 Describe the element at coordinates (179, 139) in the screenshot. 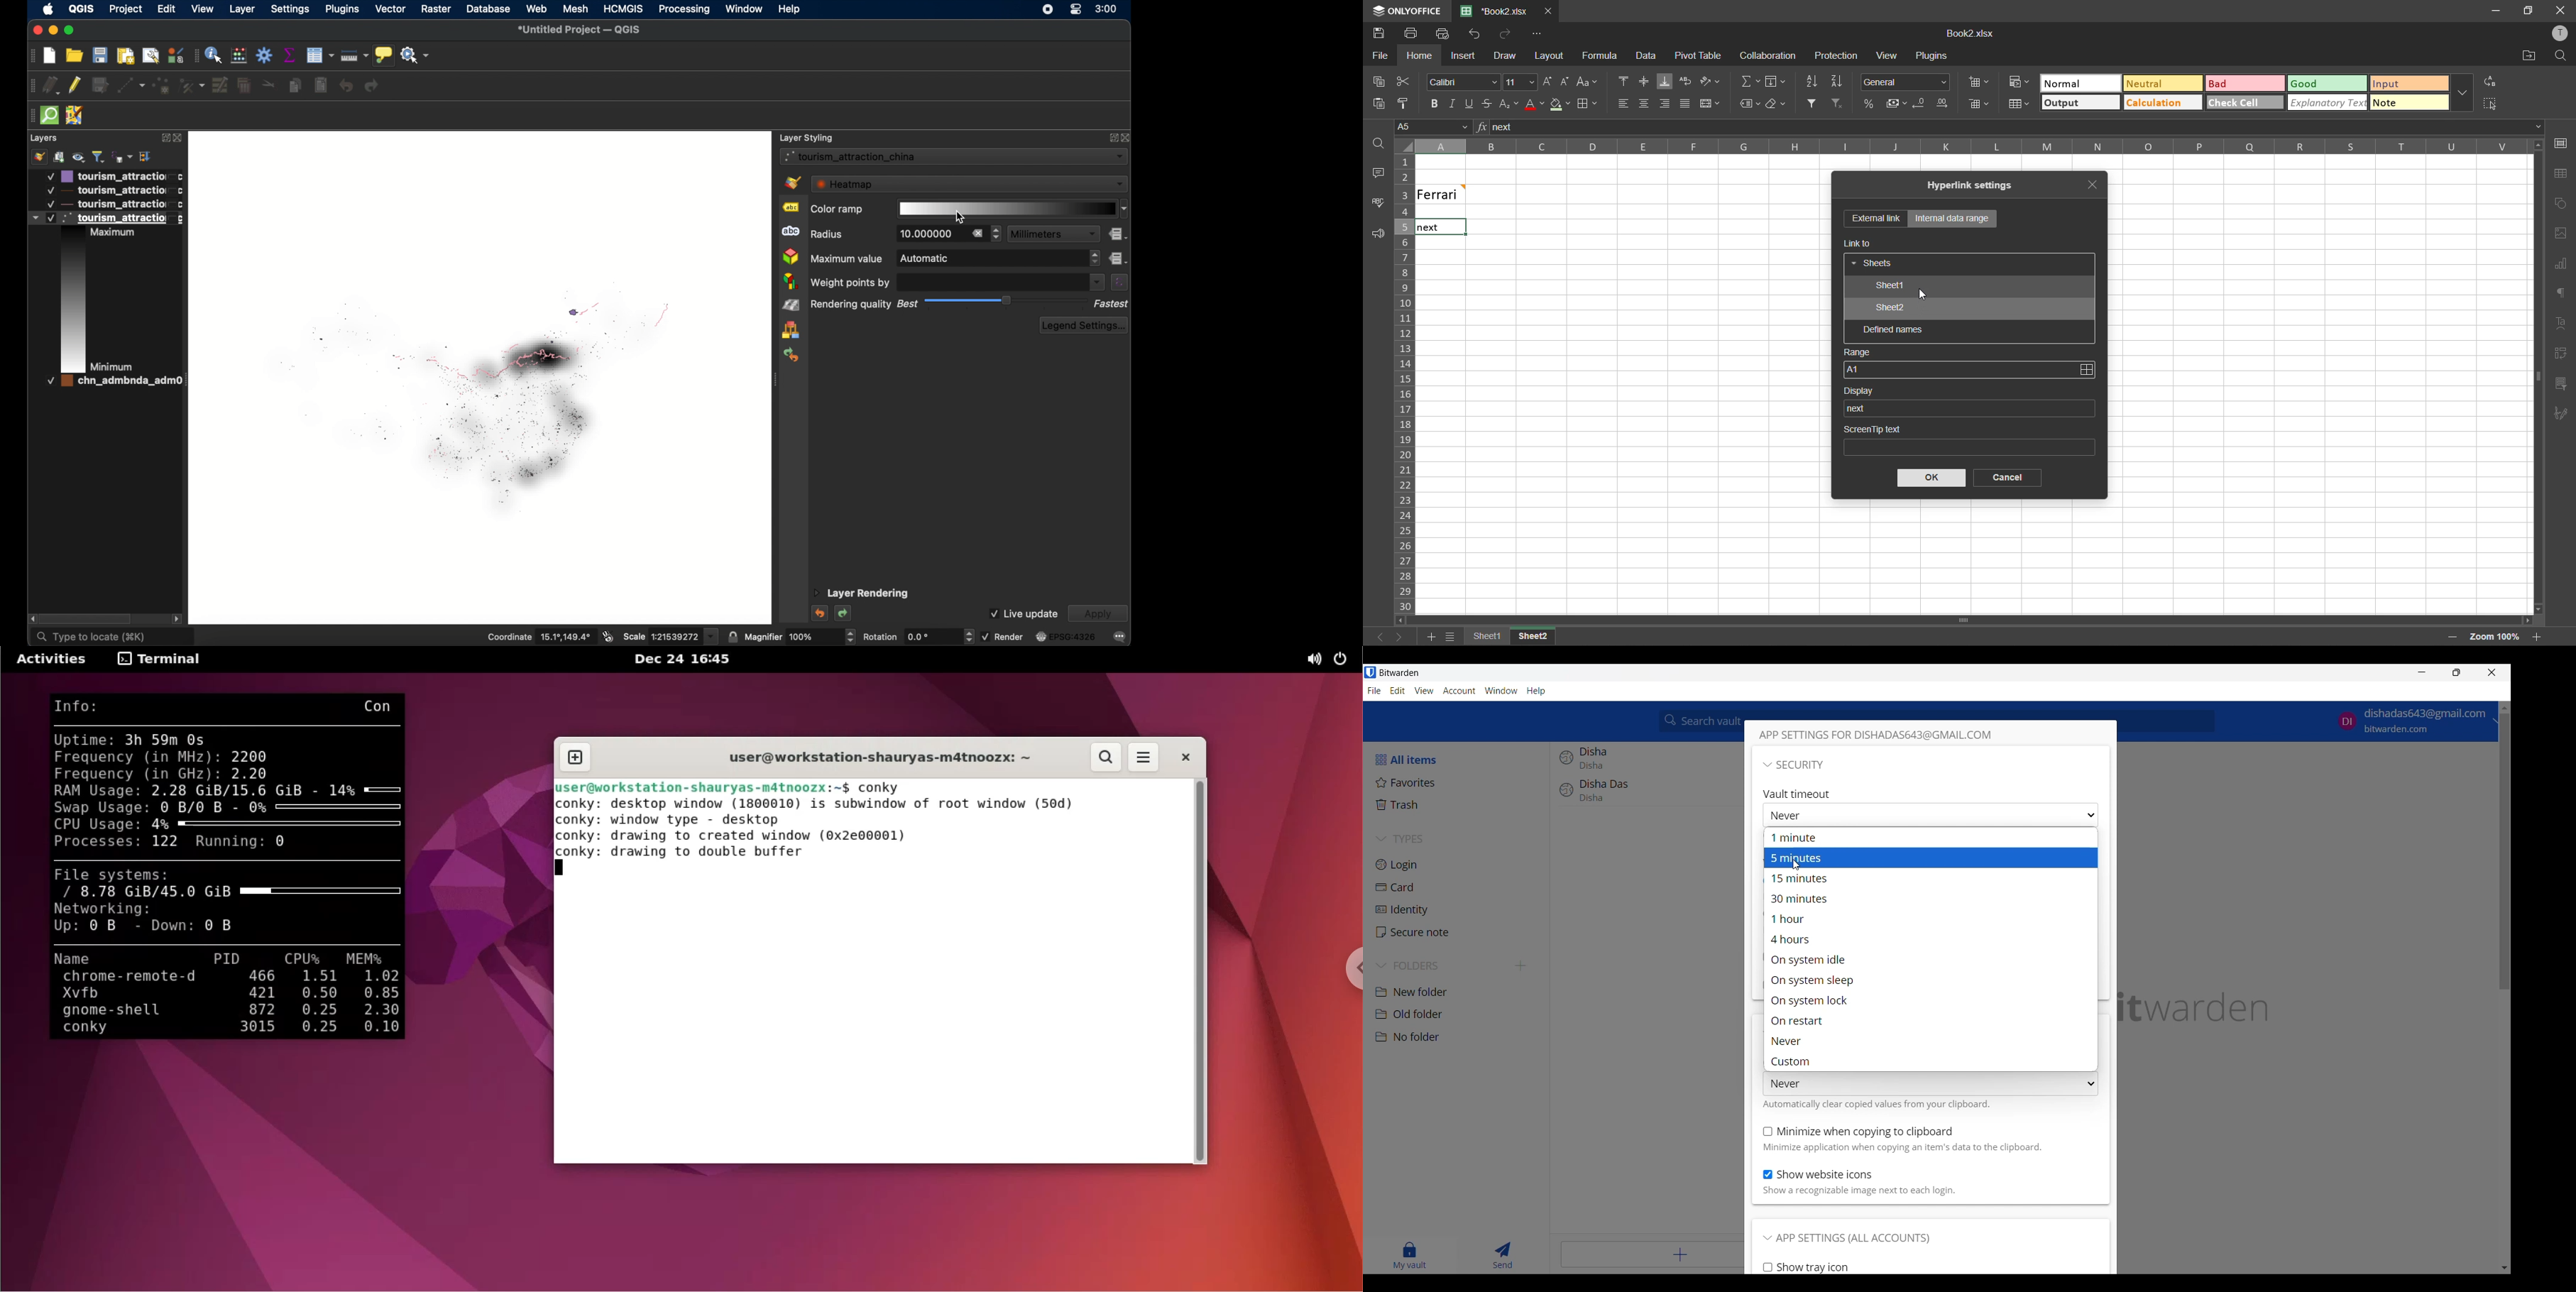

I see `close` at that location.